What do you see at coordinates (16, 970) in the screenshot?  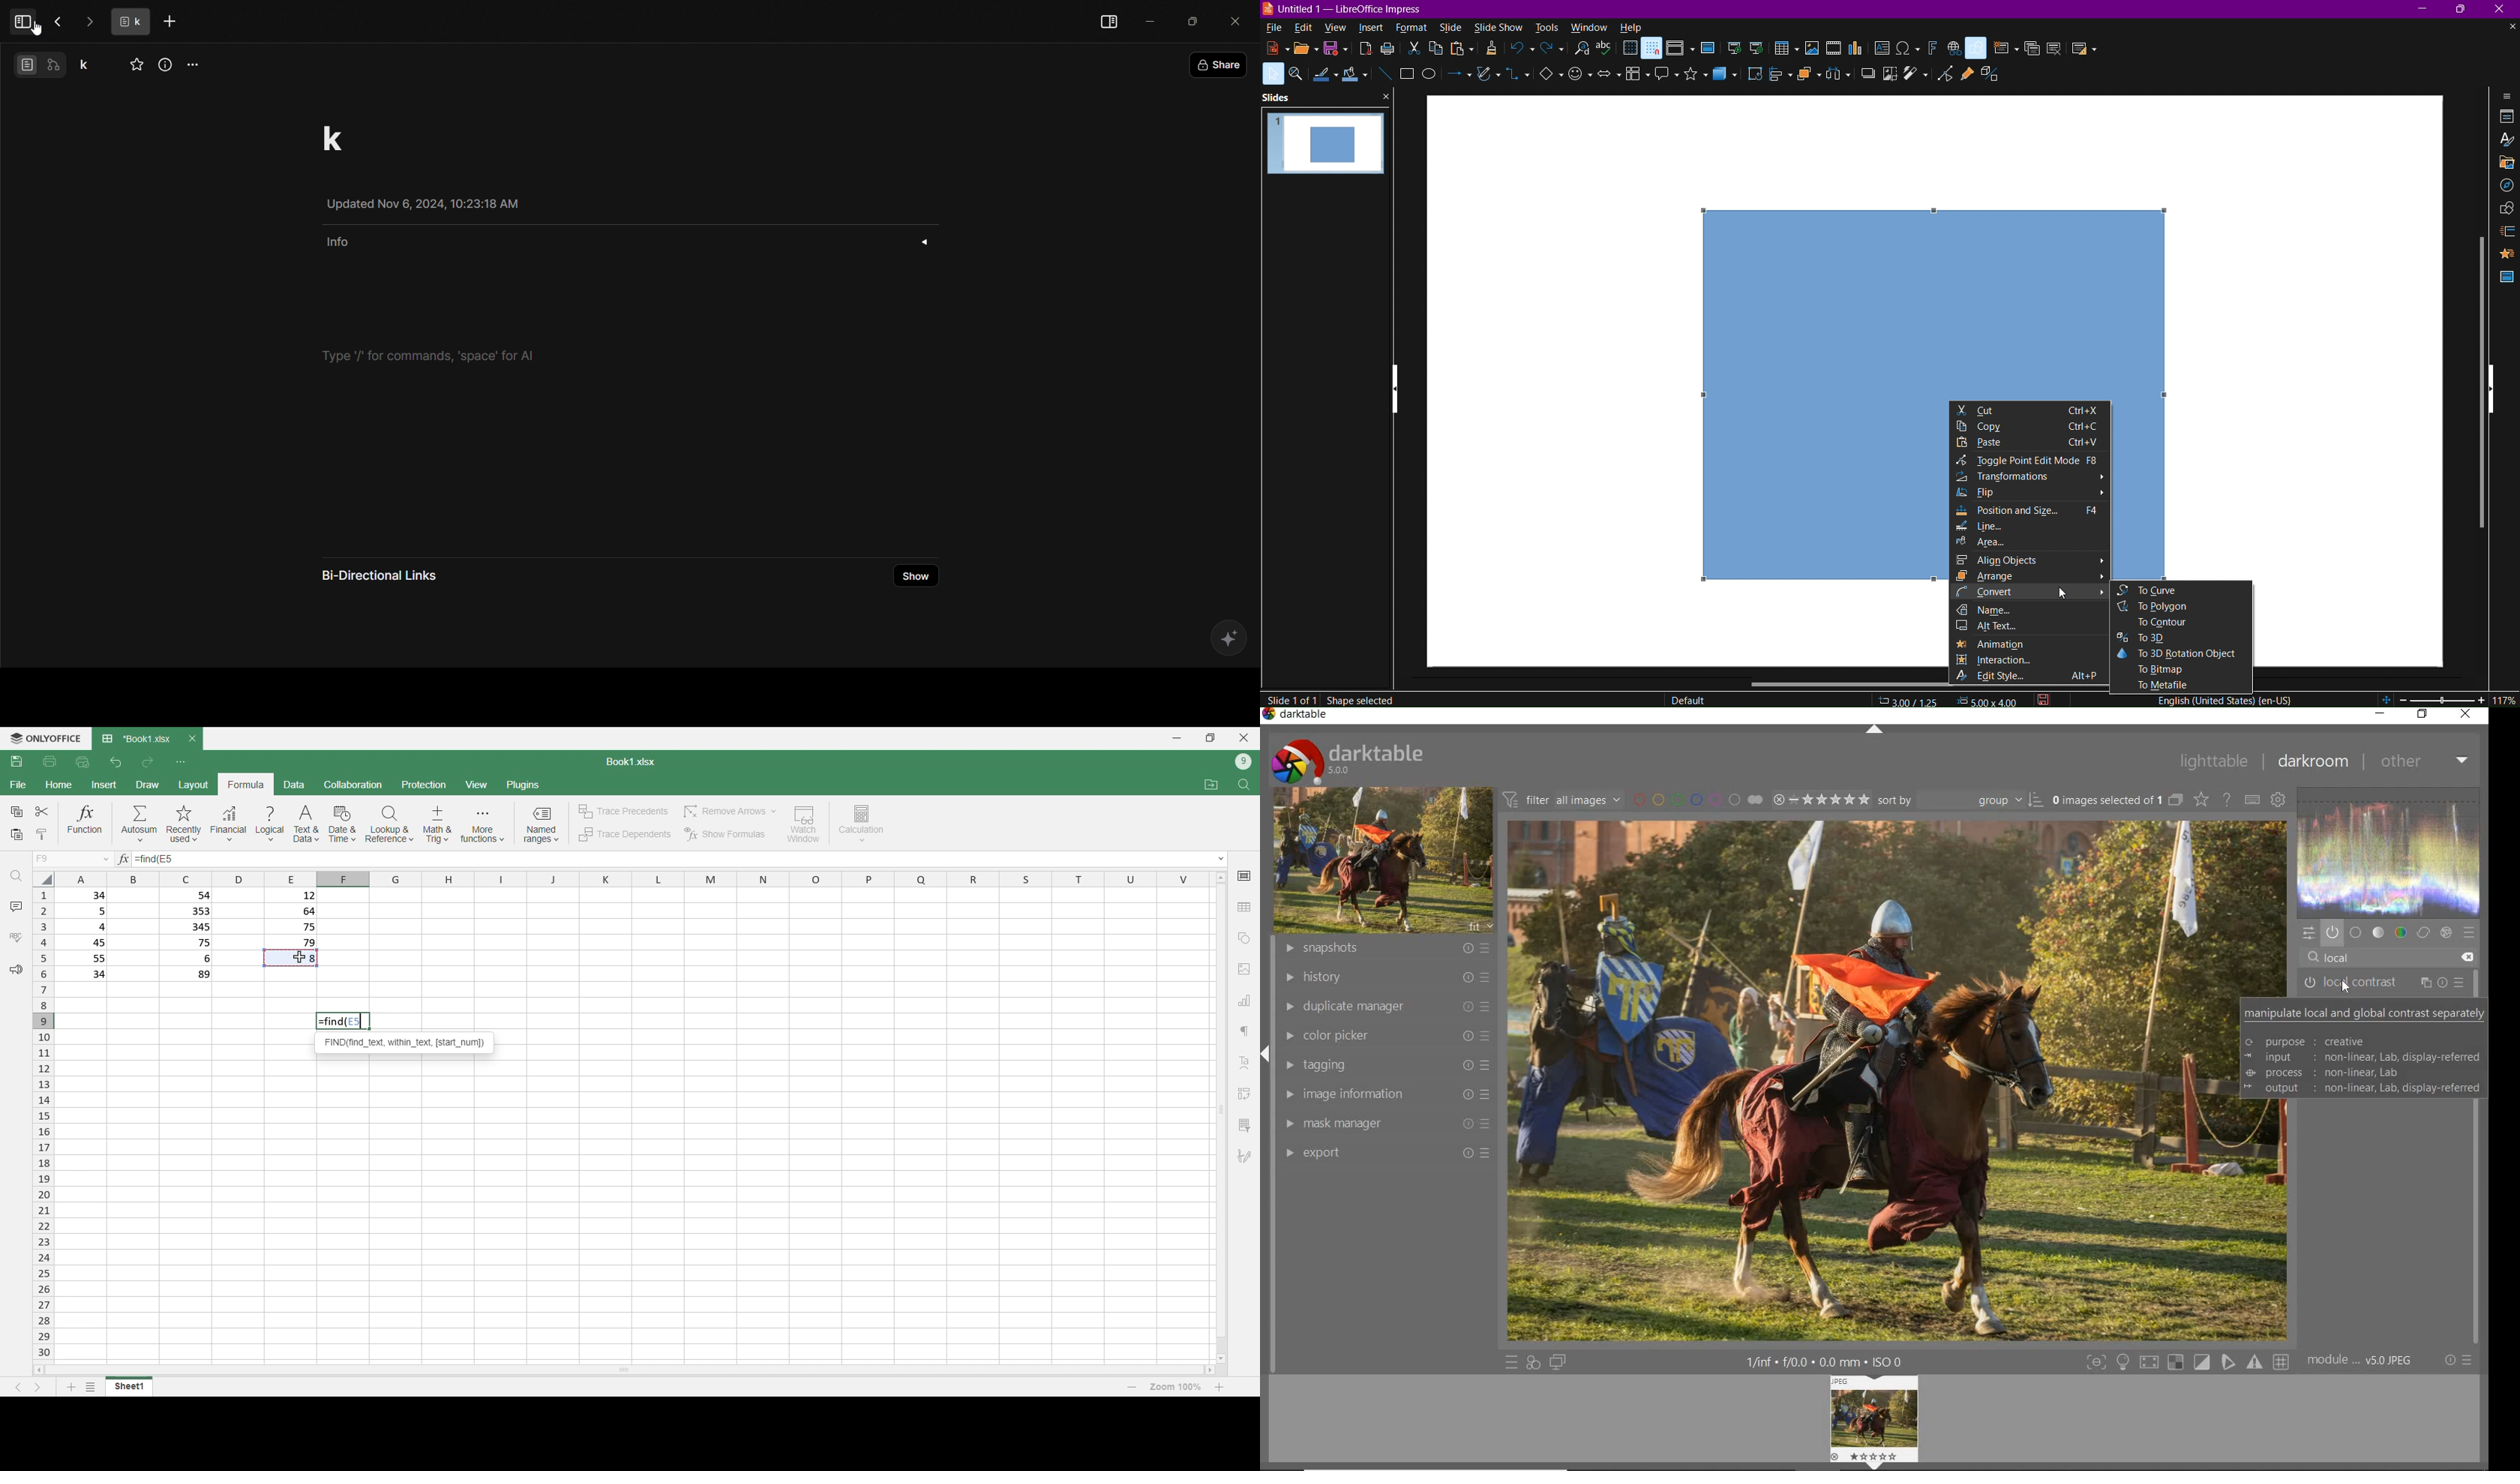 I see `Feedback and support` at bounding box center [16, 970].